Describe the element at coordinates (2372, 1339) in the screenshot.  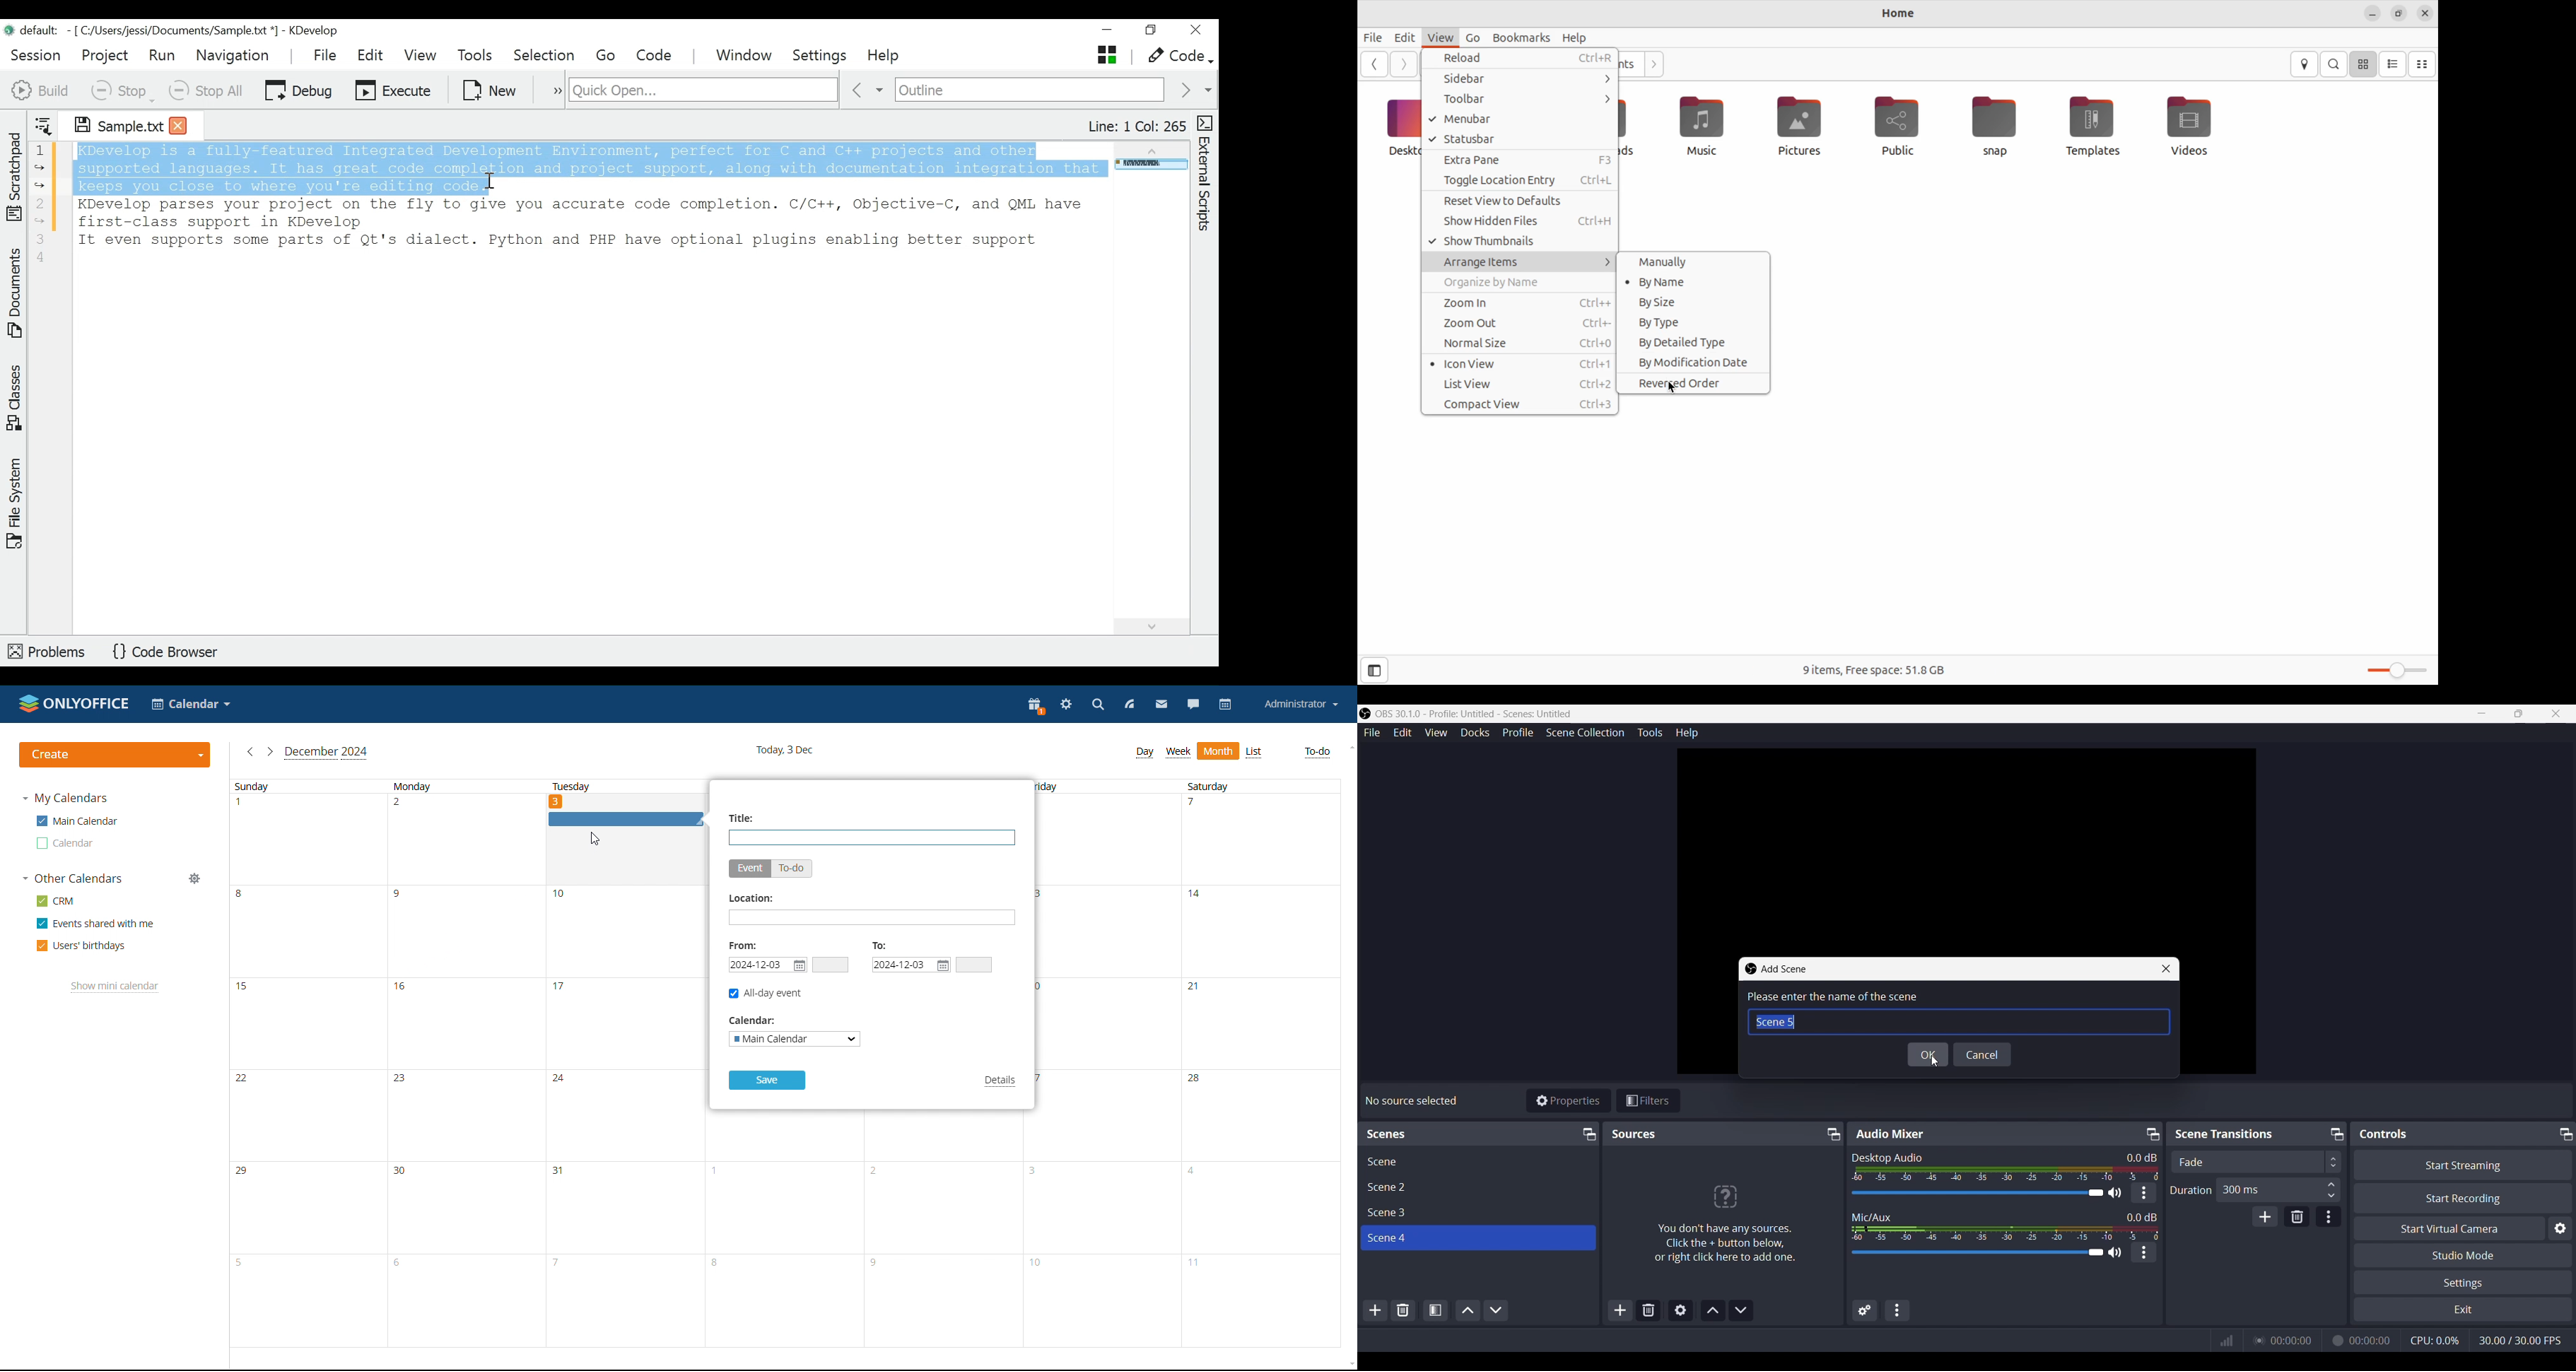
I see `00:00:00` at that location.